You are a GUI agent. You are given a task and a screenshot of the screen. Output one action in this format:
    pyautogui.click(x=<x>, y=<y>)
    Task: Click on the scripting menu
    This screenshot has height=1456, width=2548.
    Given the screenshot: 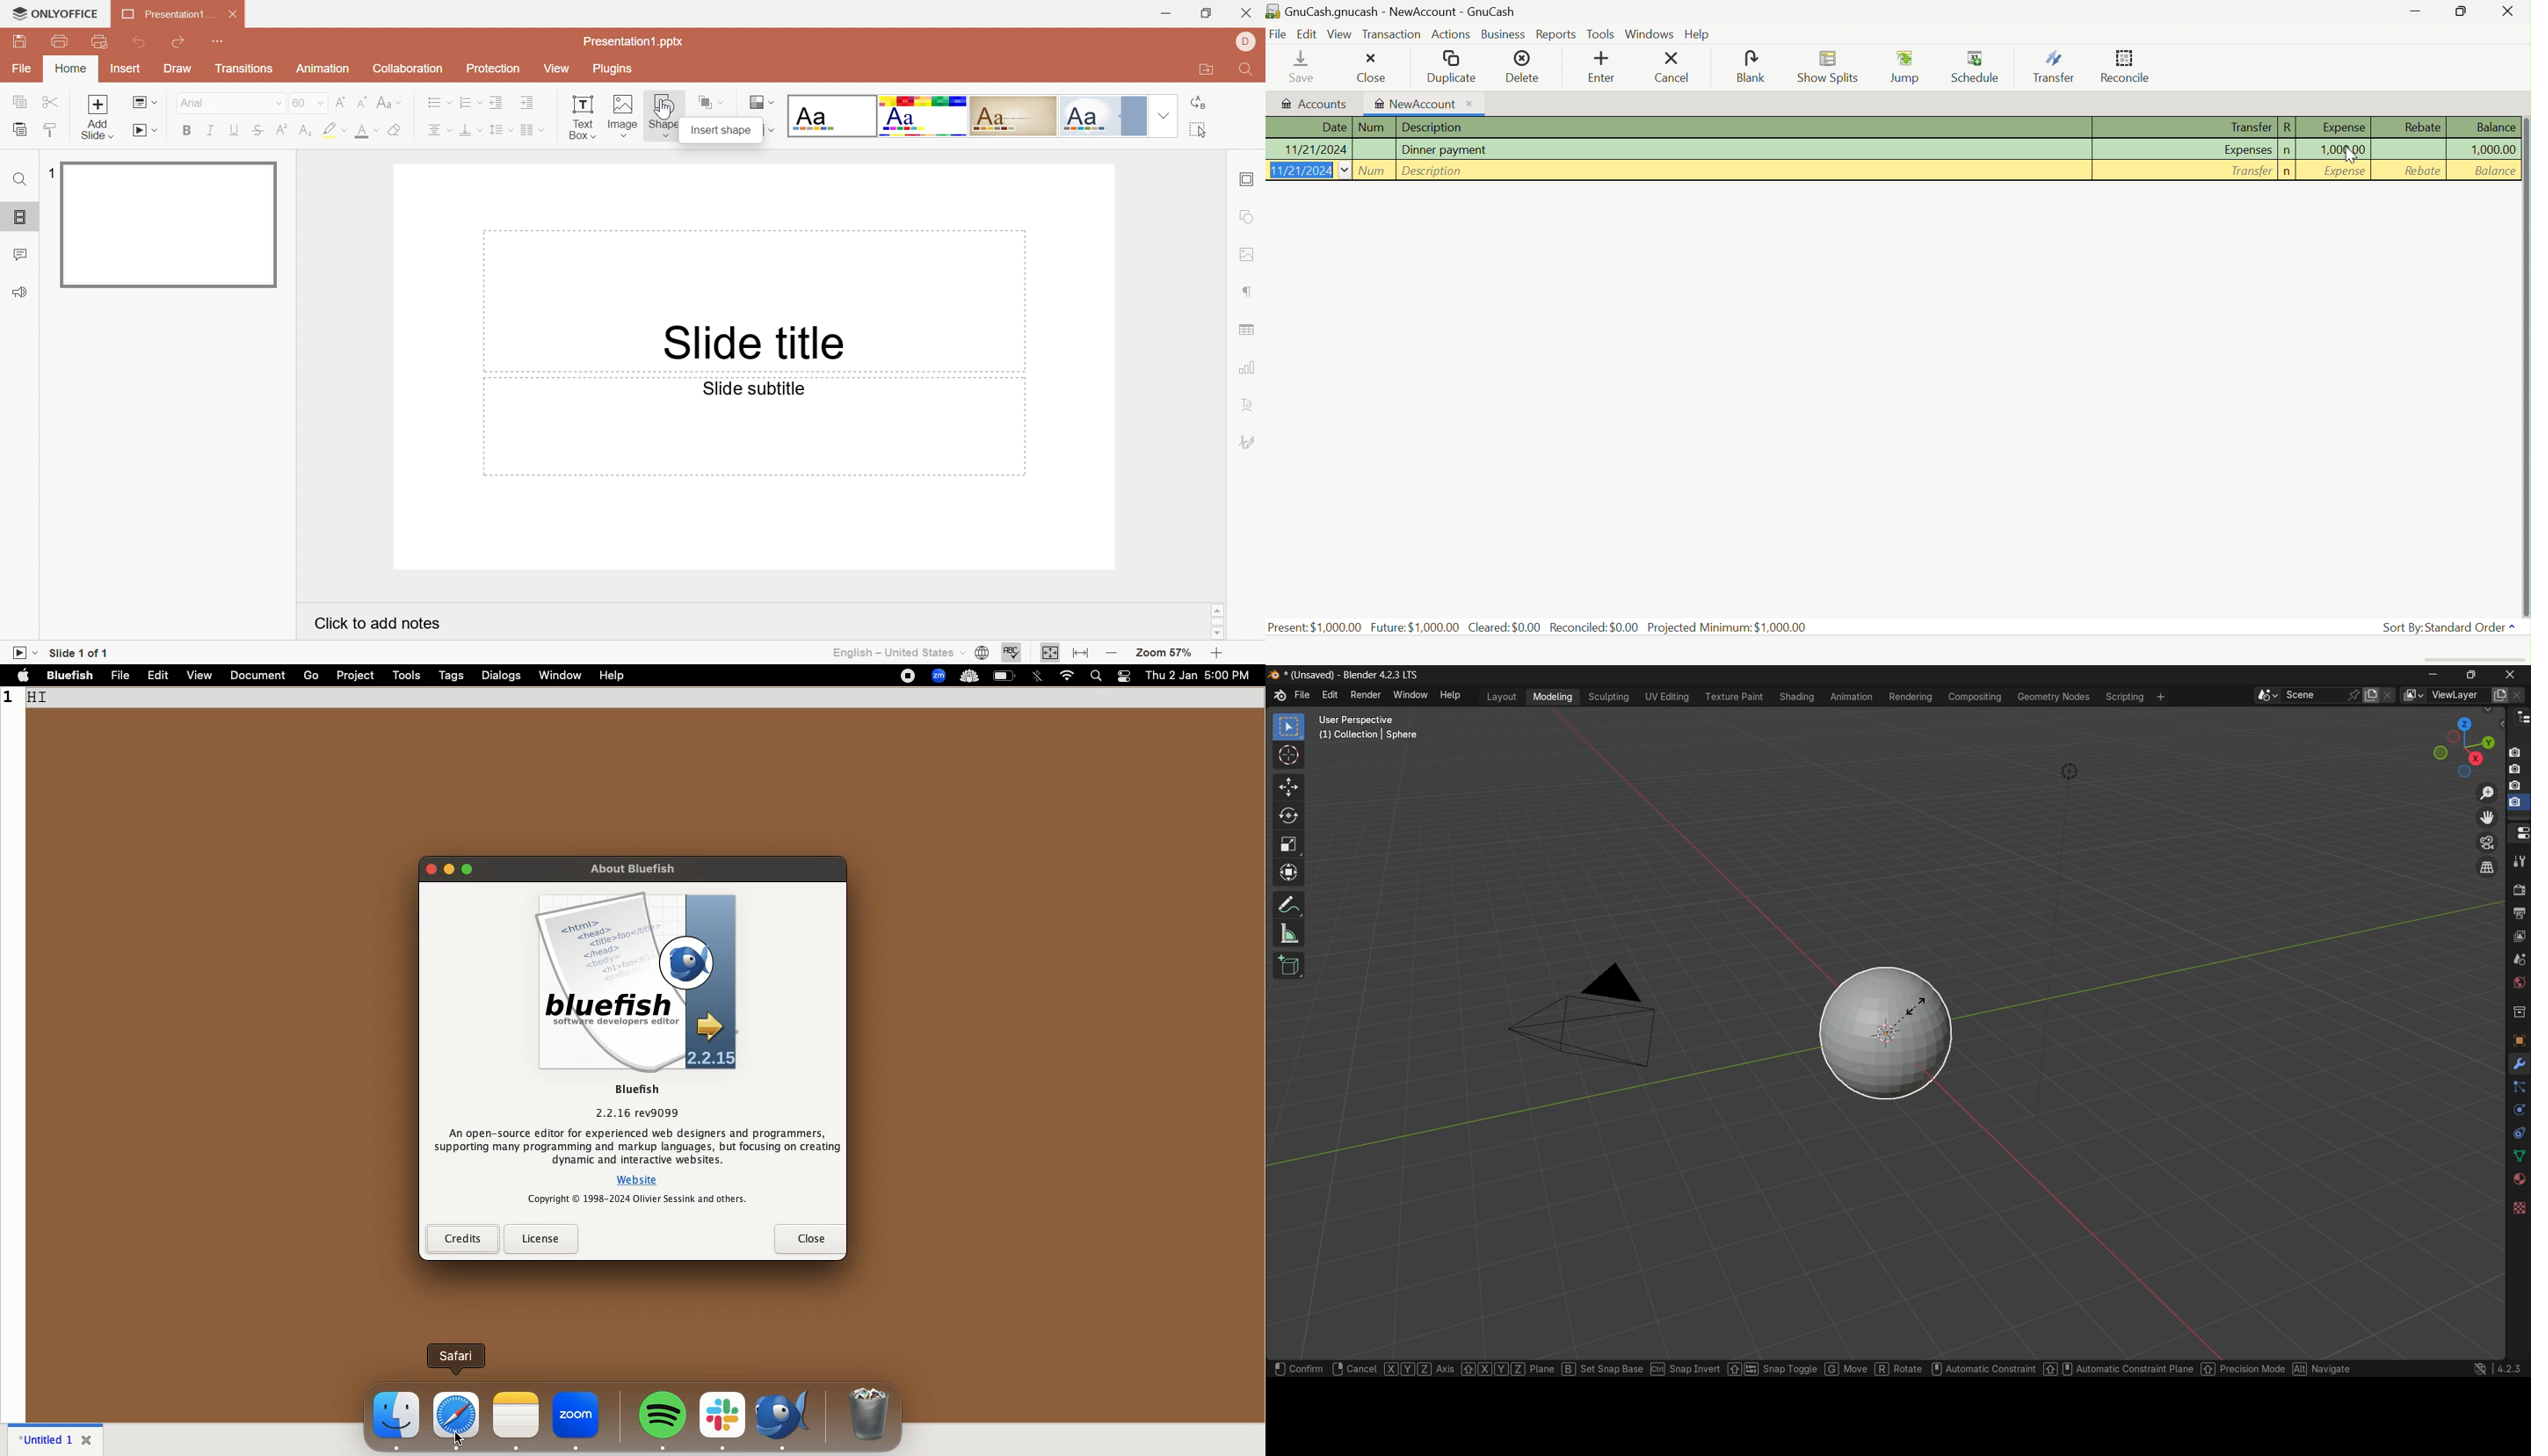 What is the action you would take?
    pyautogui.click(x=2126, y=698)
    